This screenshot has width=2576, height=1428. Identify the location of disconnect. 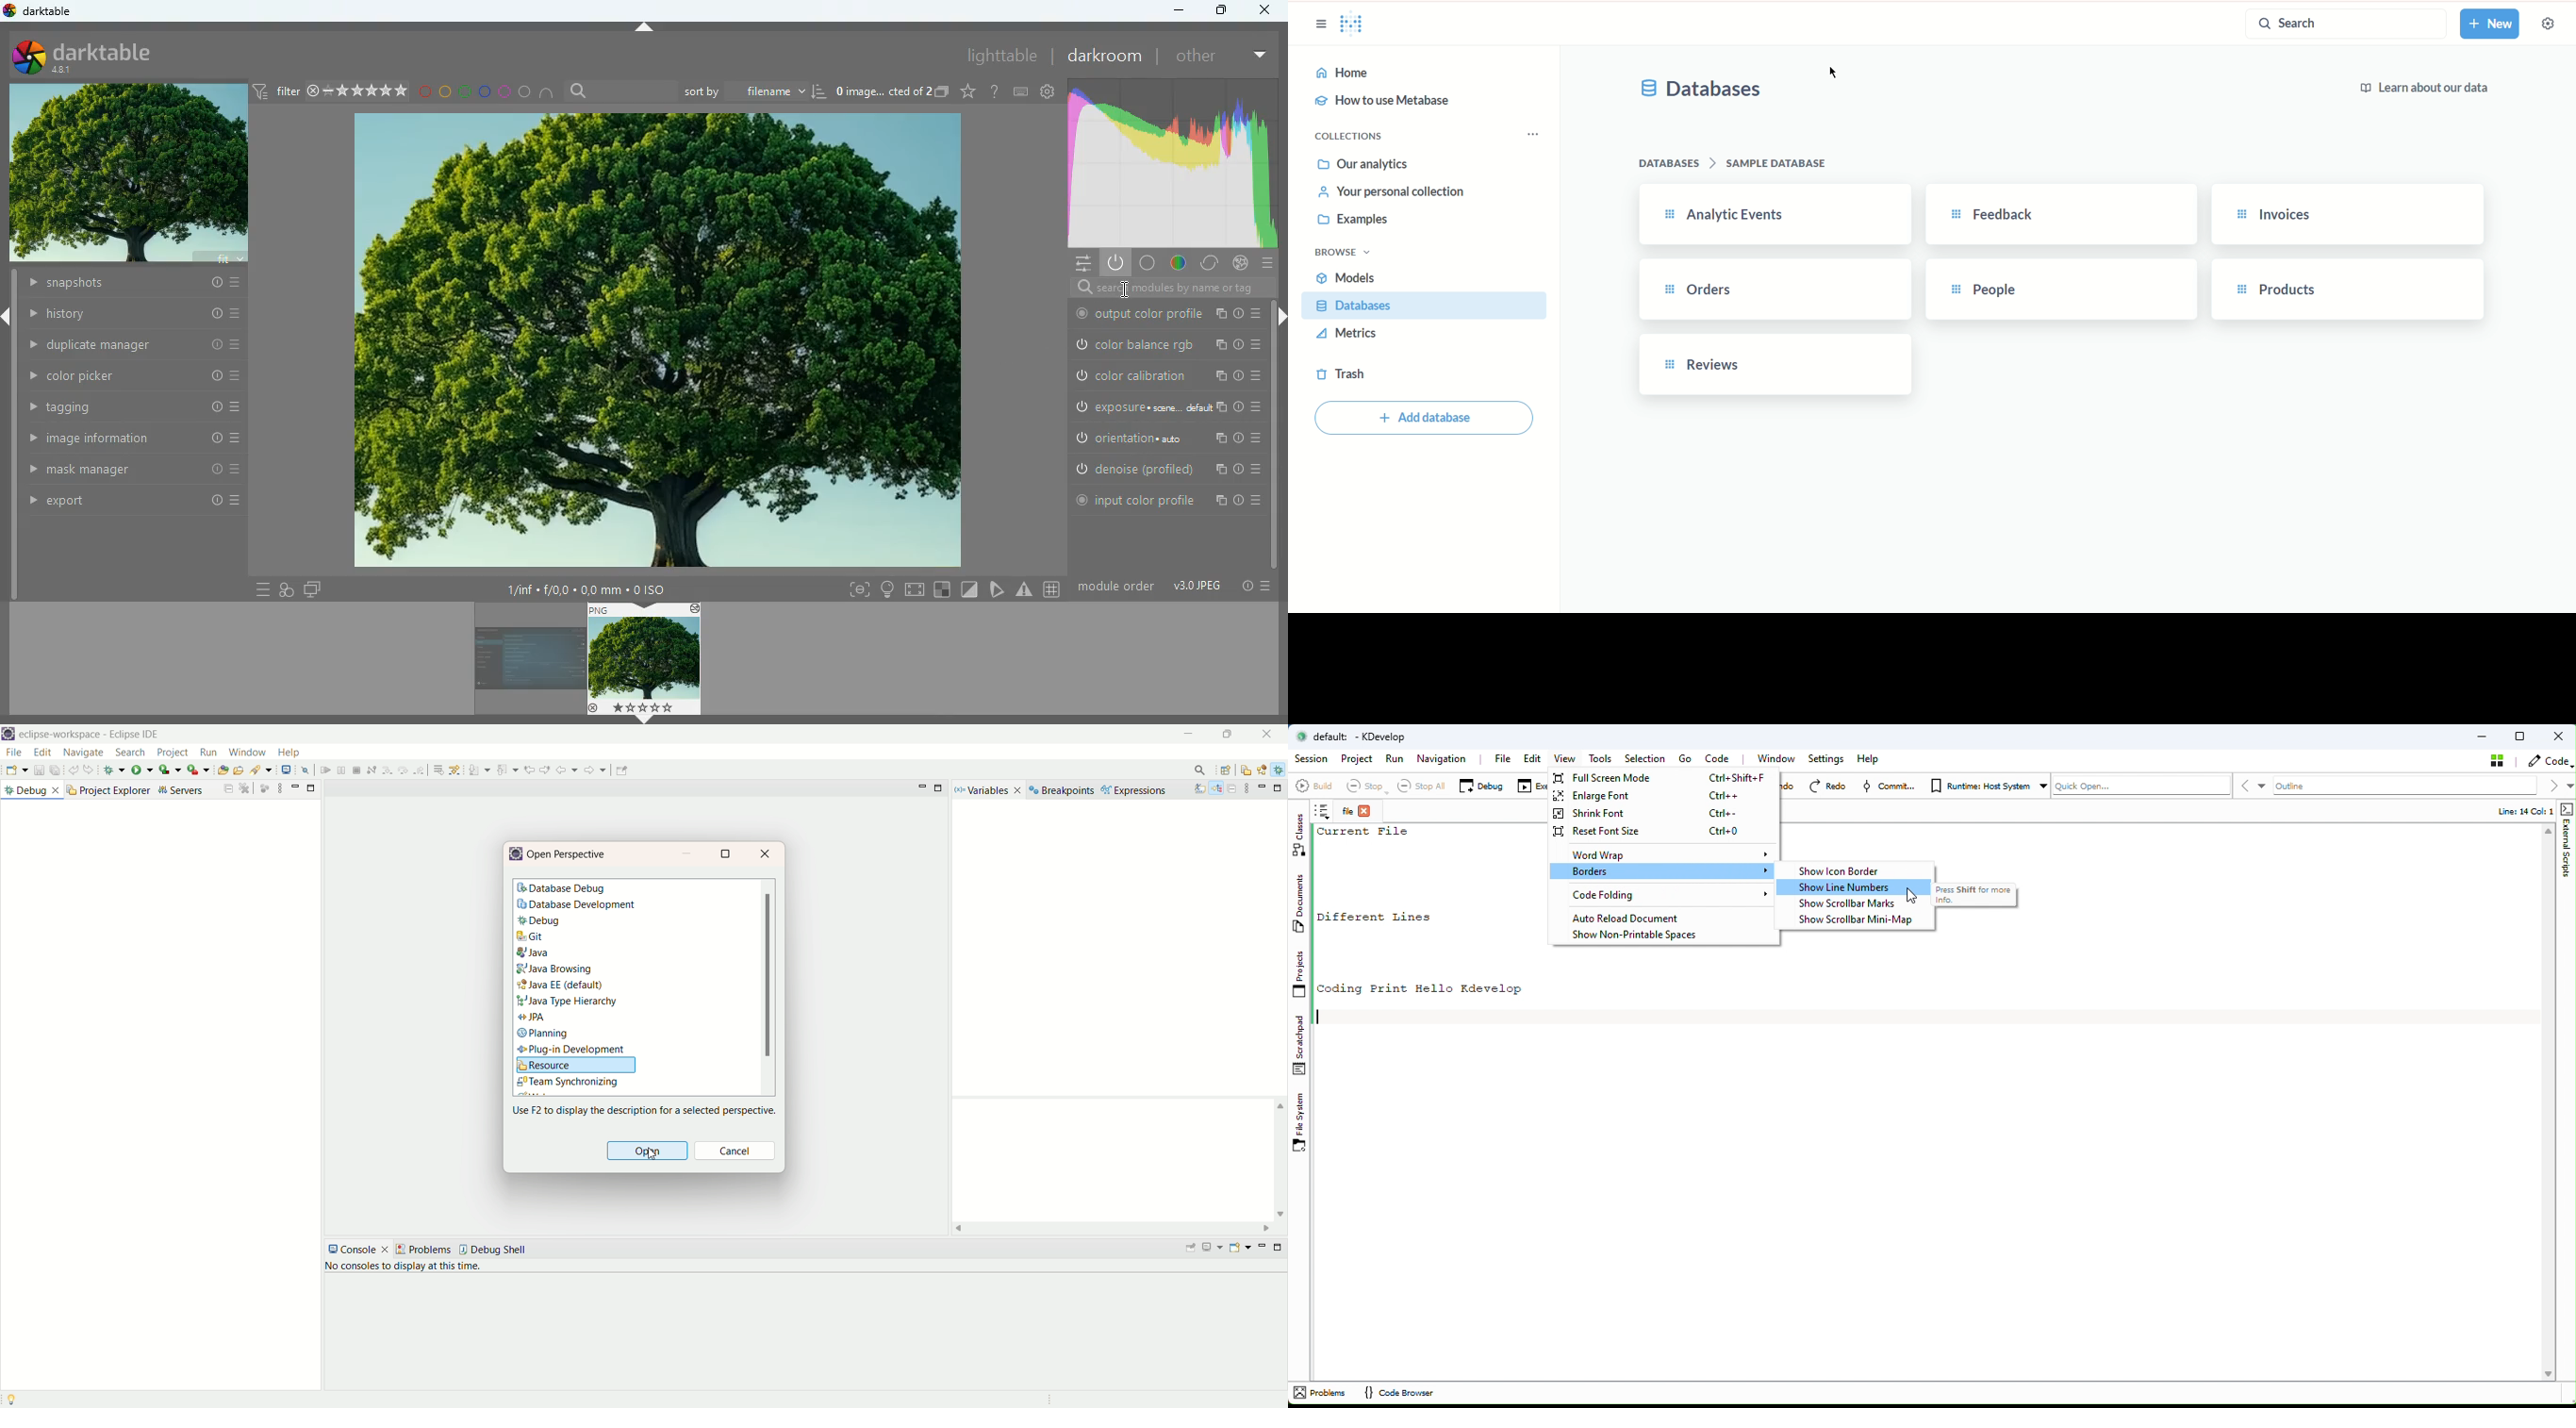
(468, 769).